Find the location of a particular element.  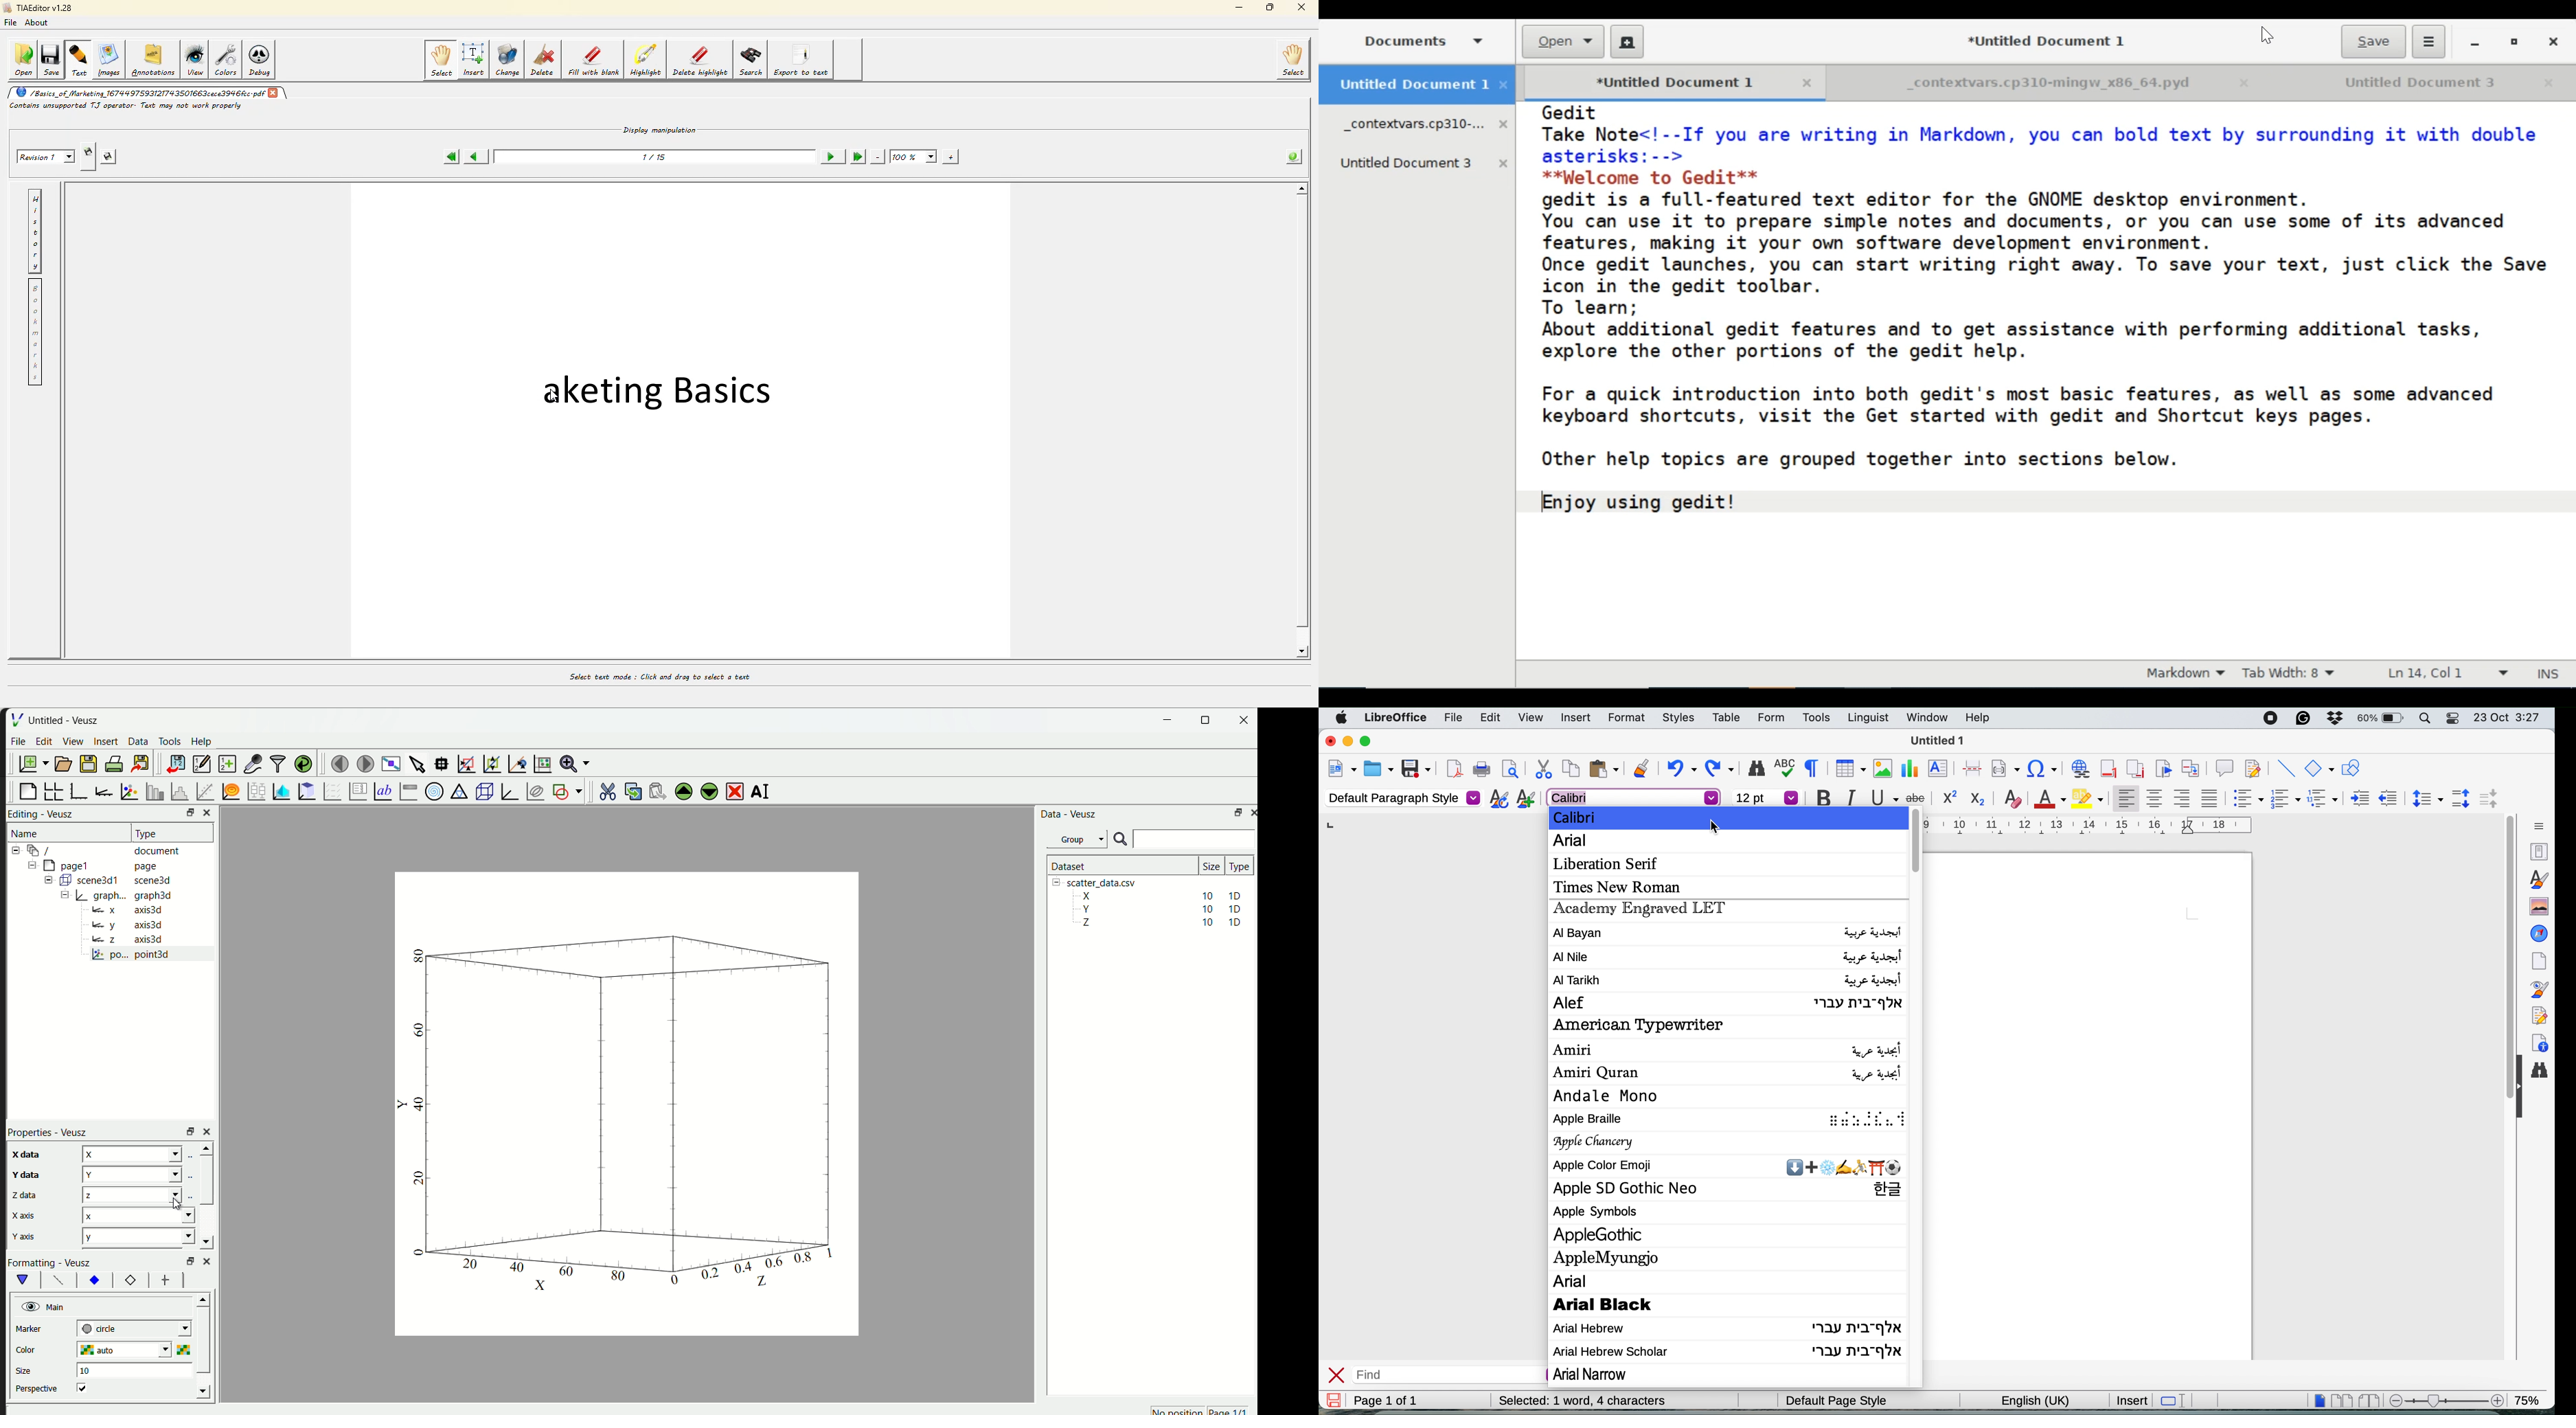

italic is located at coordinates (1850, 799).